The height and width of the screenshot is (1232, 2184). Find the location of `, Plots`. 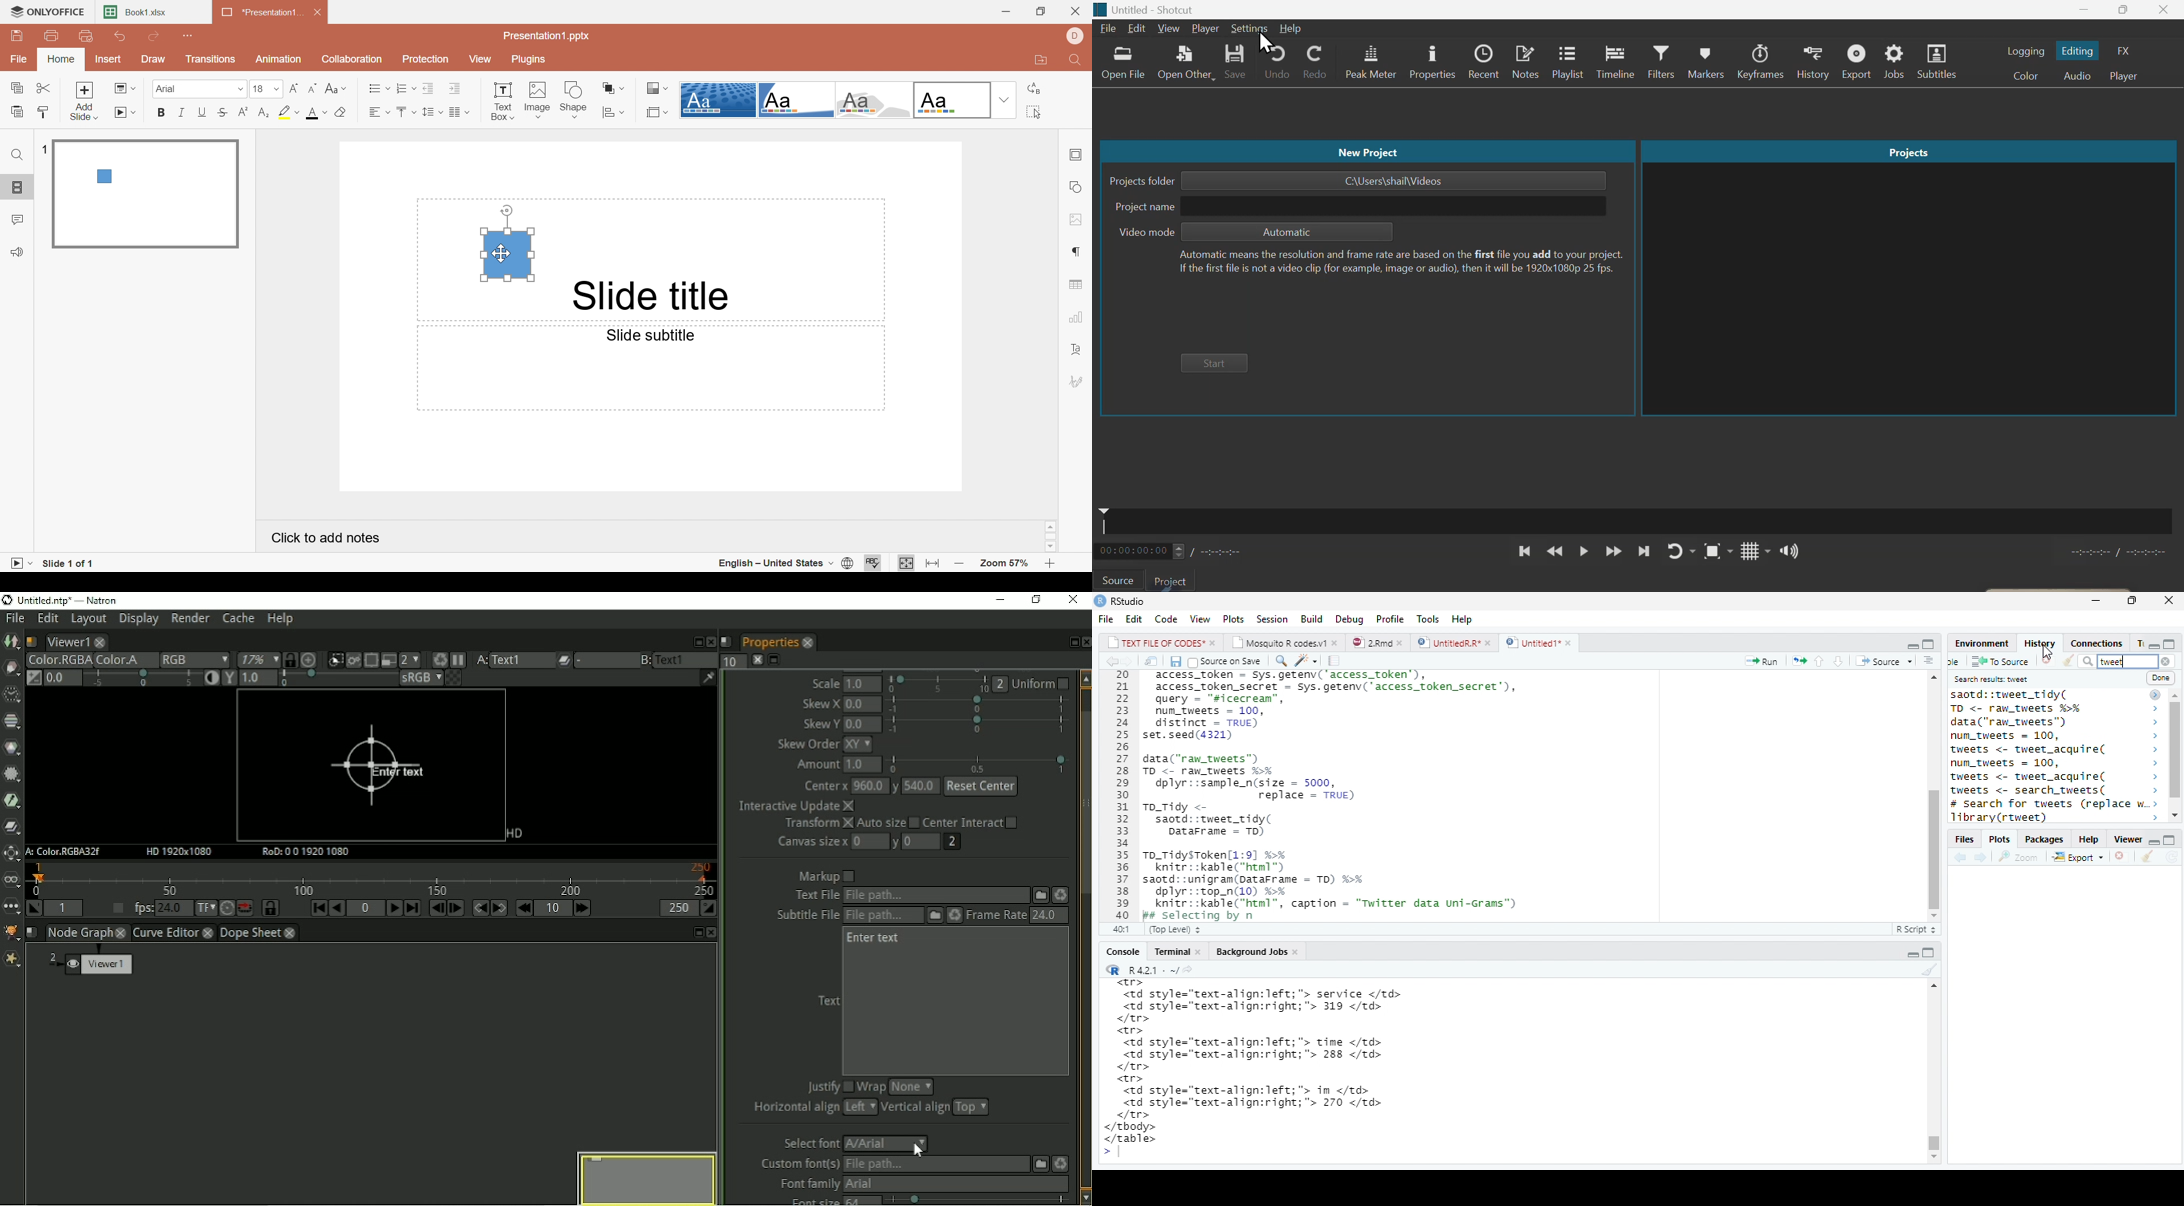

, Plots is located at coordinates (1999, 839).